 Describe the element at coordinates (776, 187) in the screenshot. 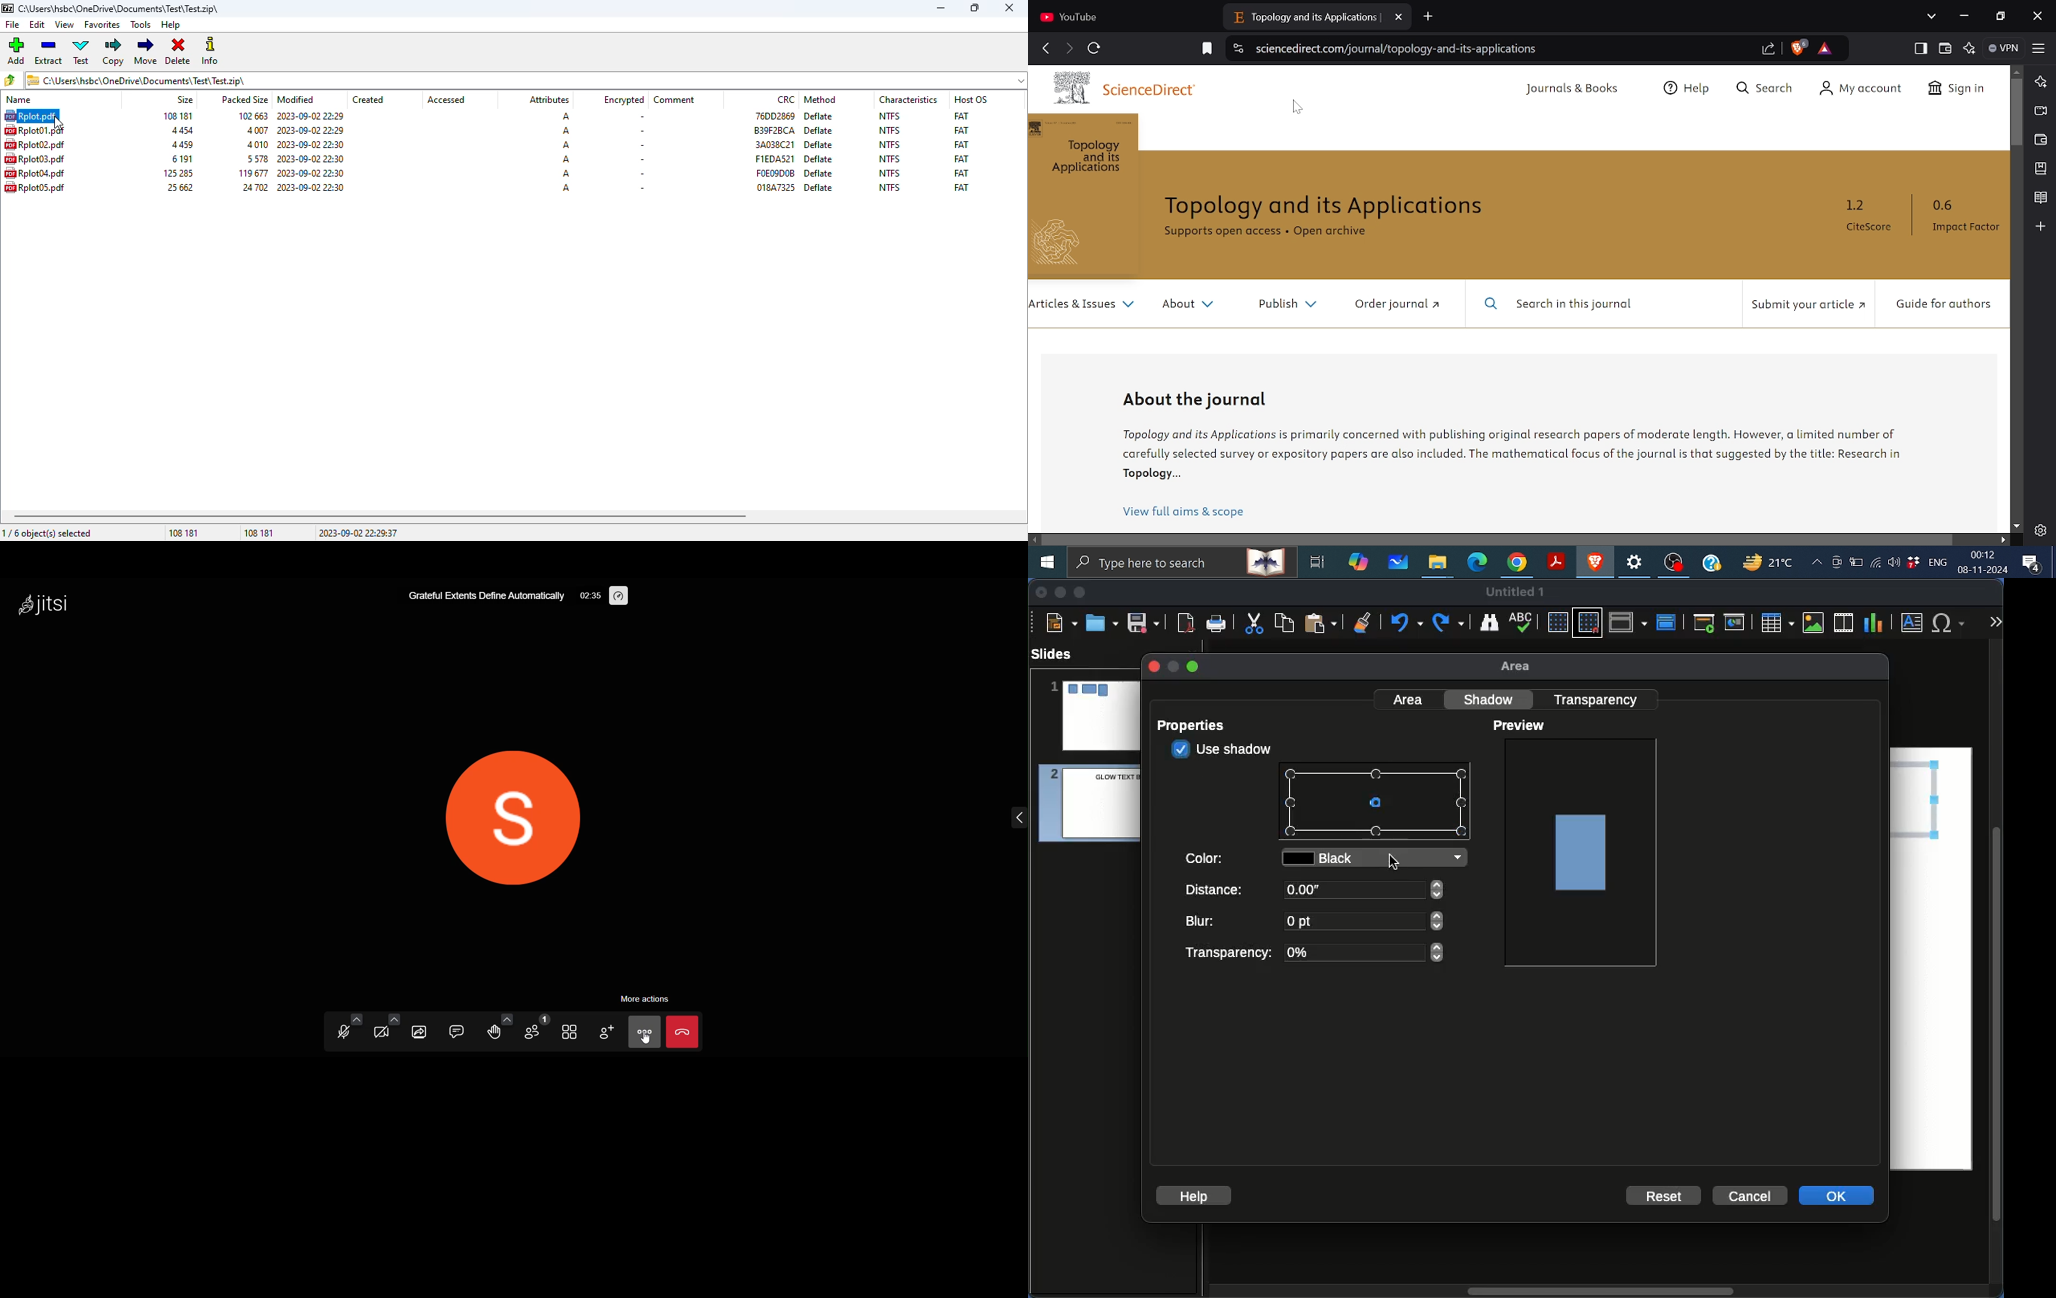

I see `CRC` at that location.